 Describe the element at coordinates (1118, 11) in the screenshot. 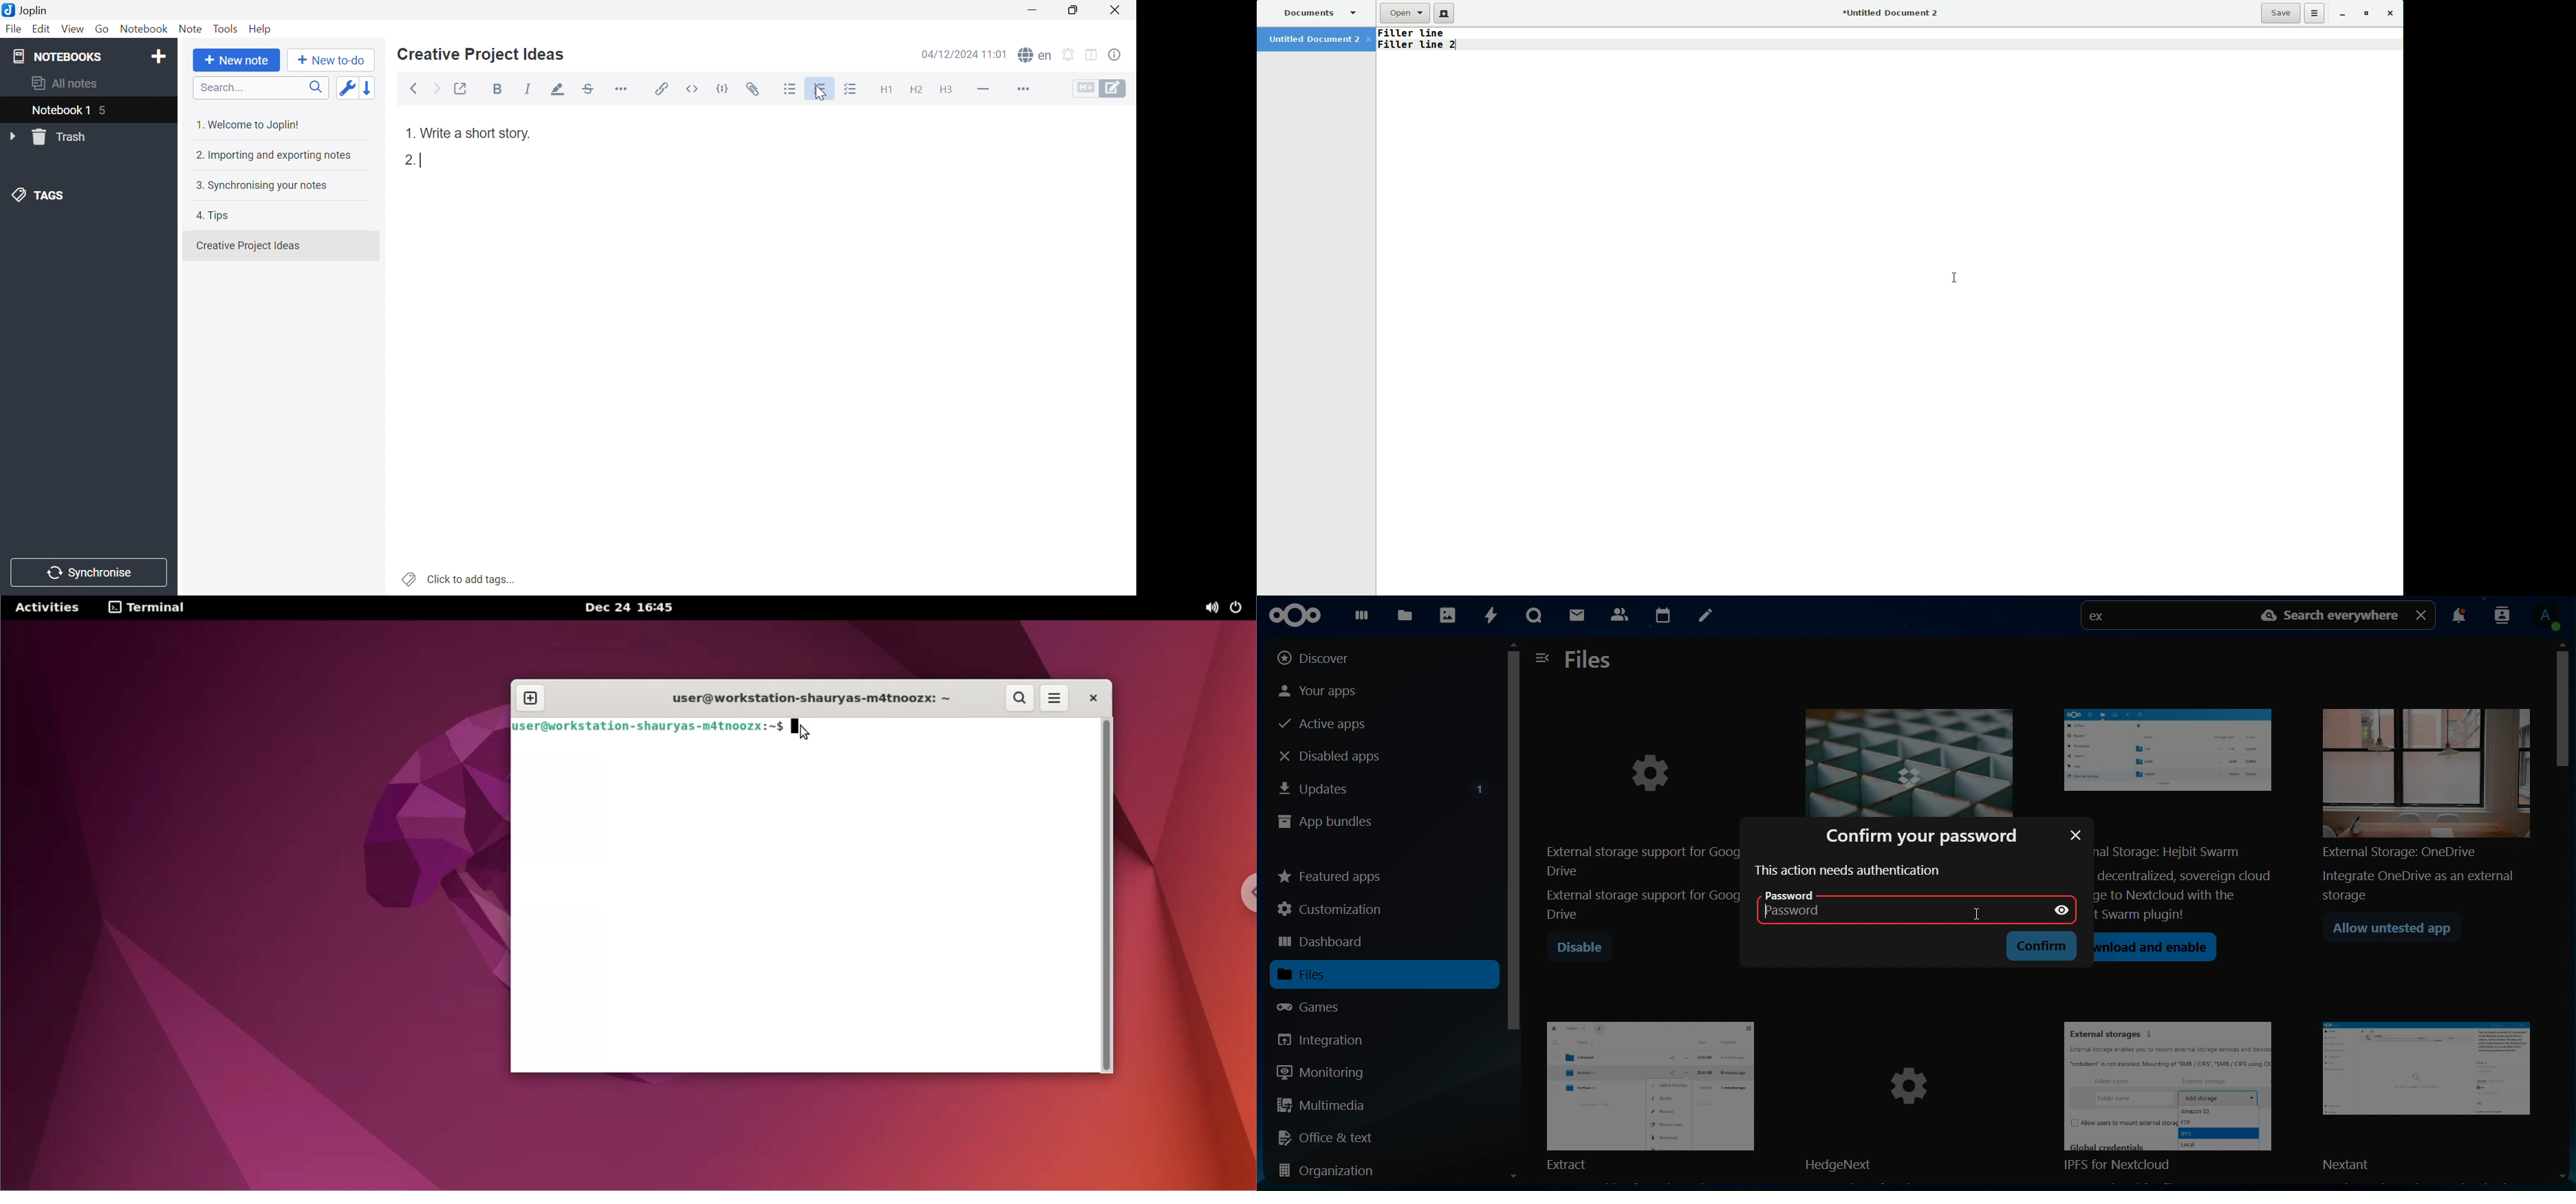

I see `Close` at that location.